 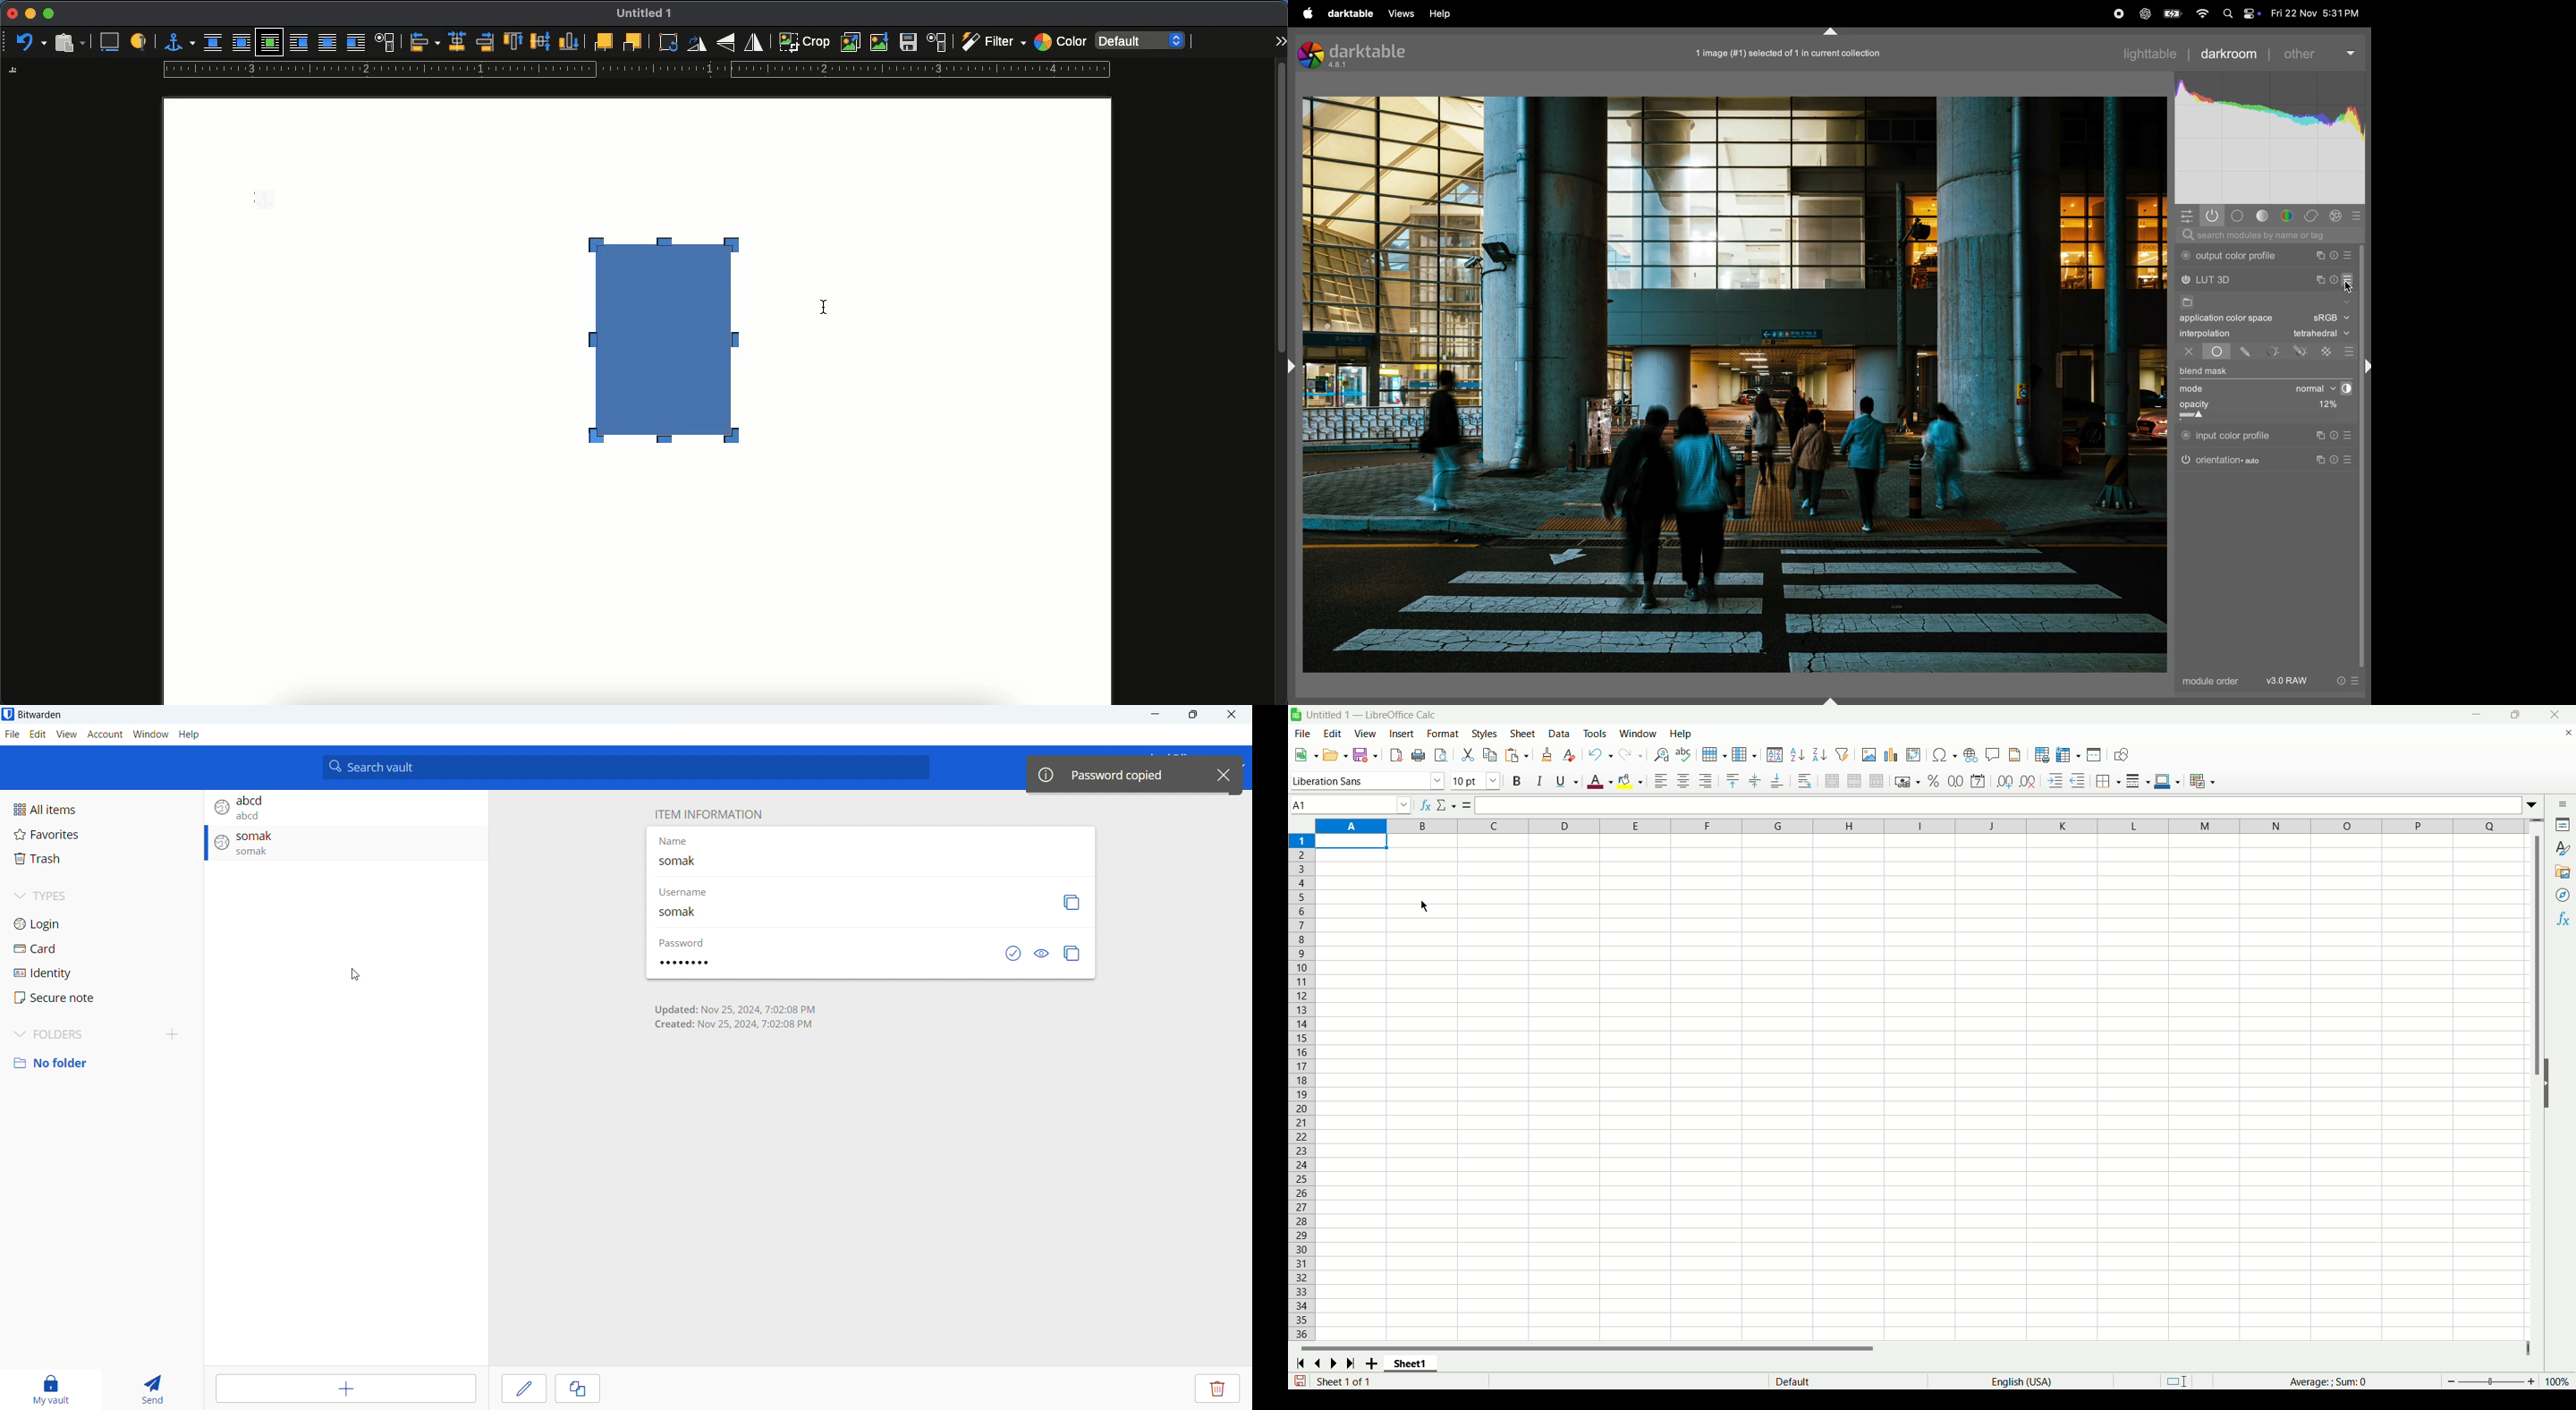 What do you see at coordinates (1303, 1088) in the screenshot?
I see `rows` at bounding box center [1303, 1088].